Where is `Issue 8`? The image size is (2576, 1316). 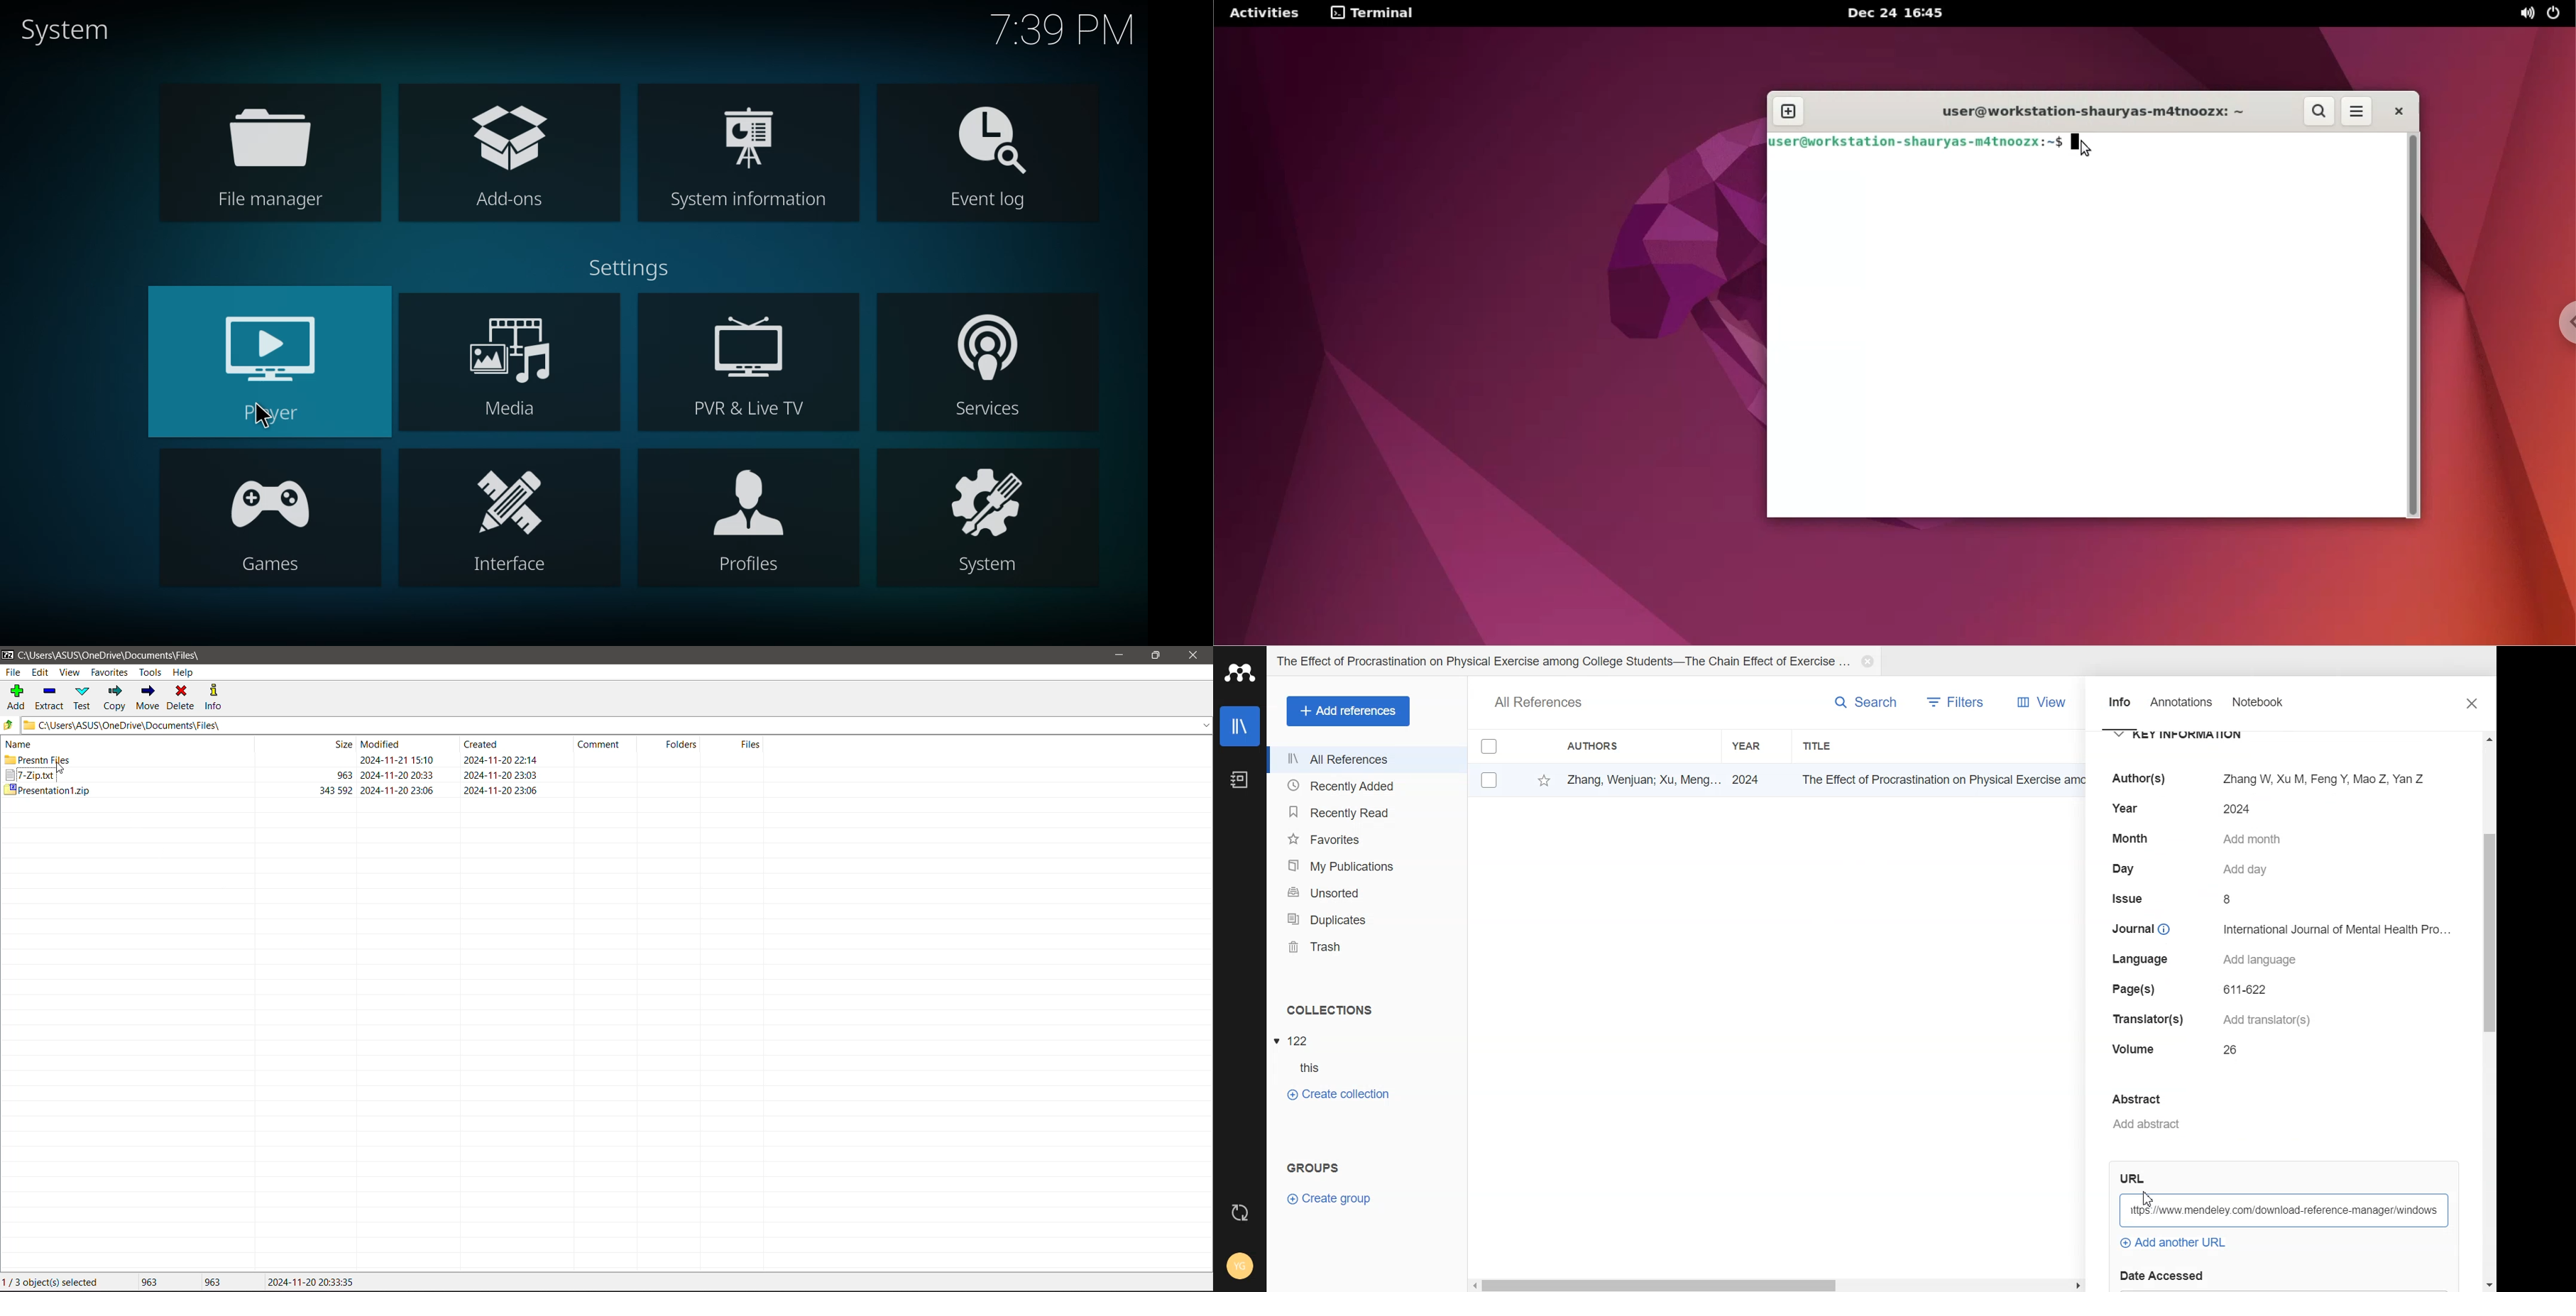
Issue 8 is located at coordinates (2177, 899).